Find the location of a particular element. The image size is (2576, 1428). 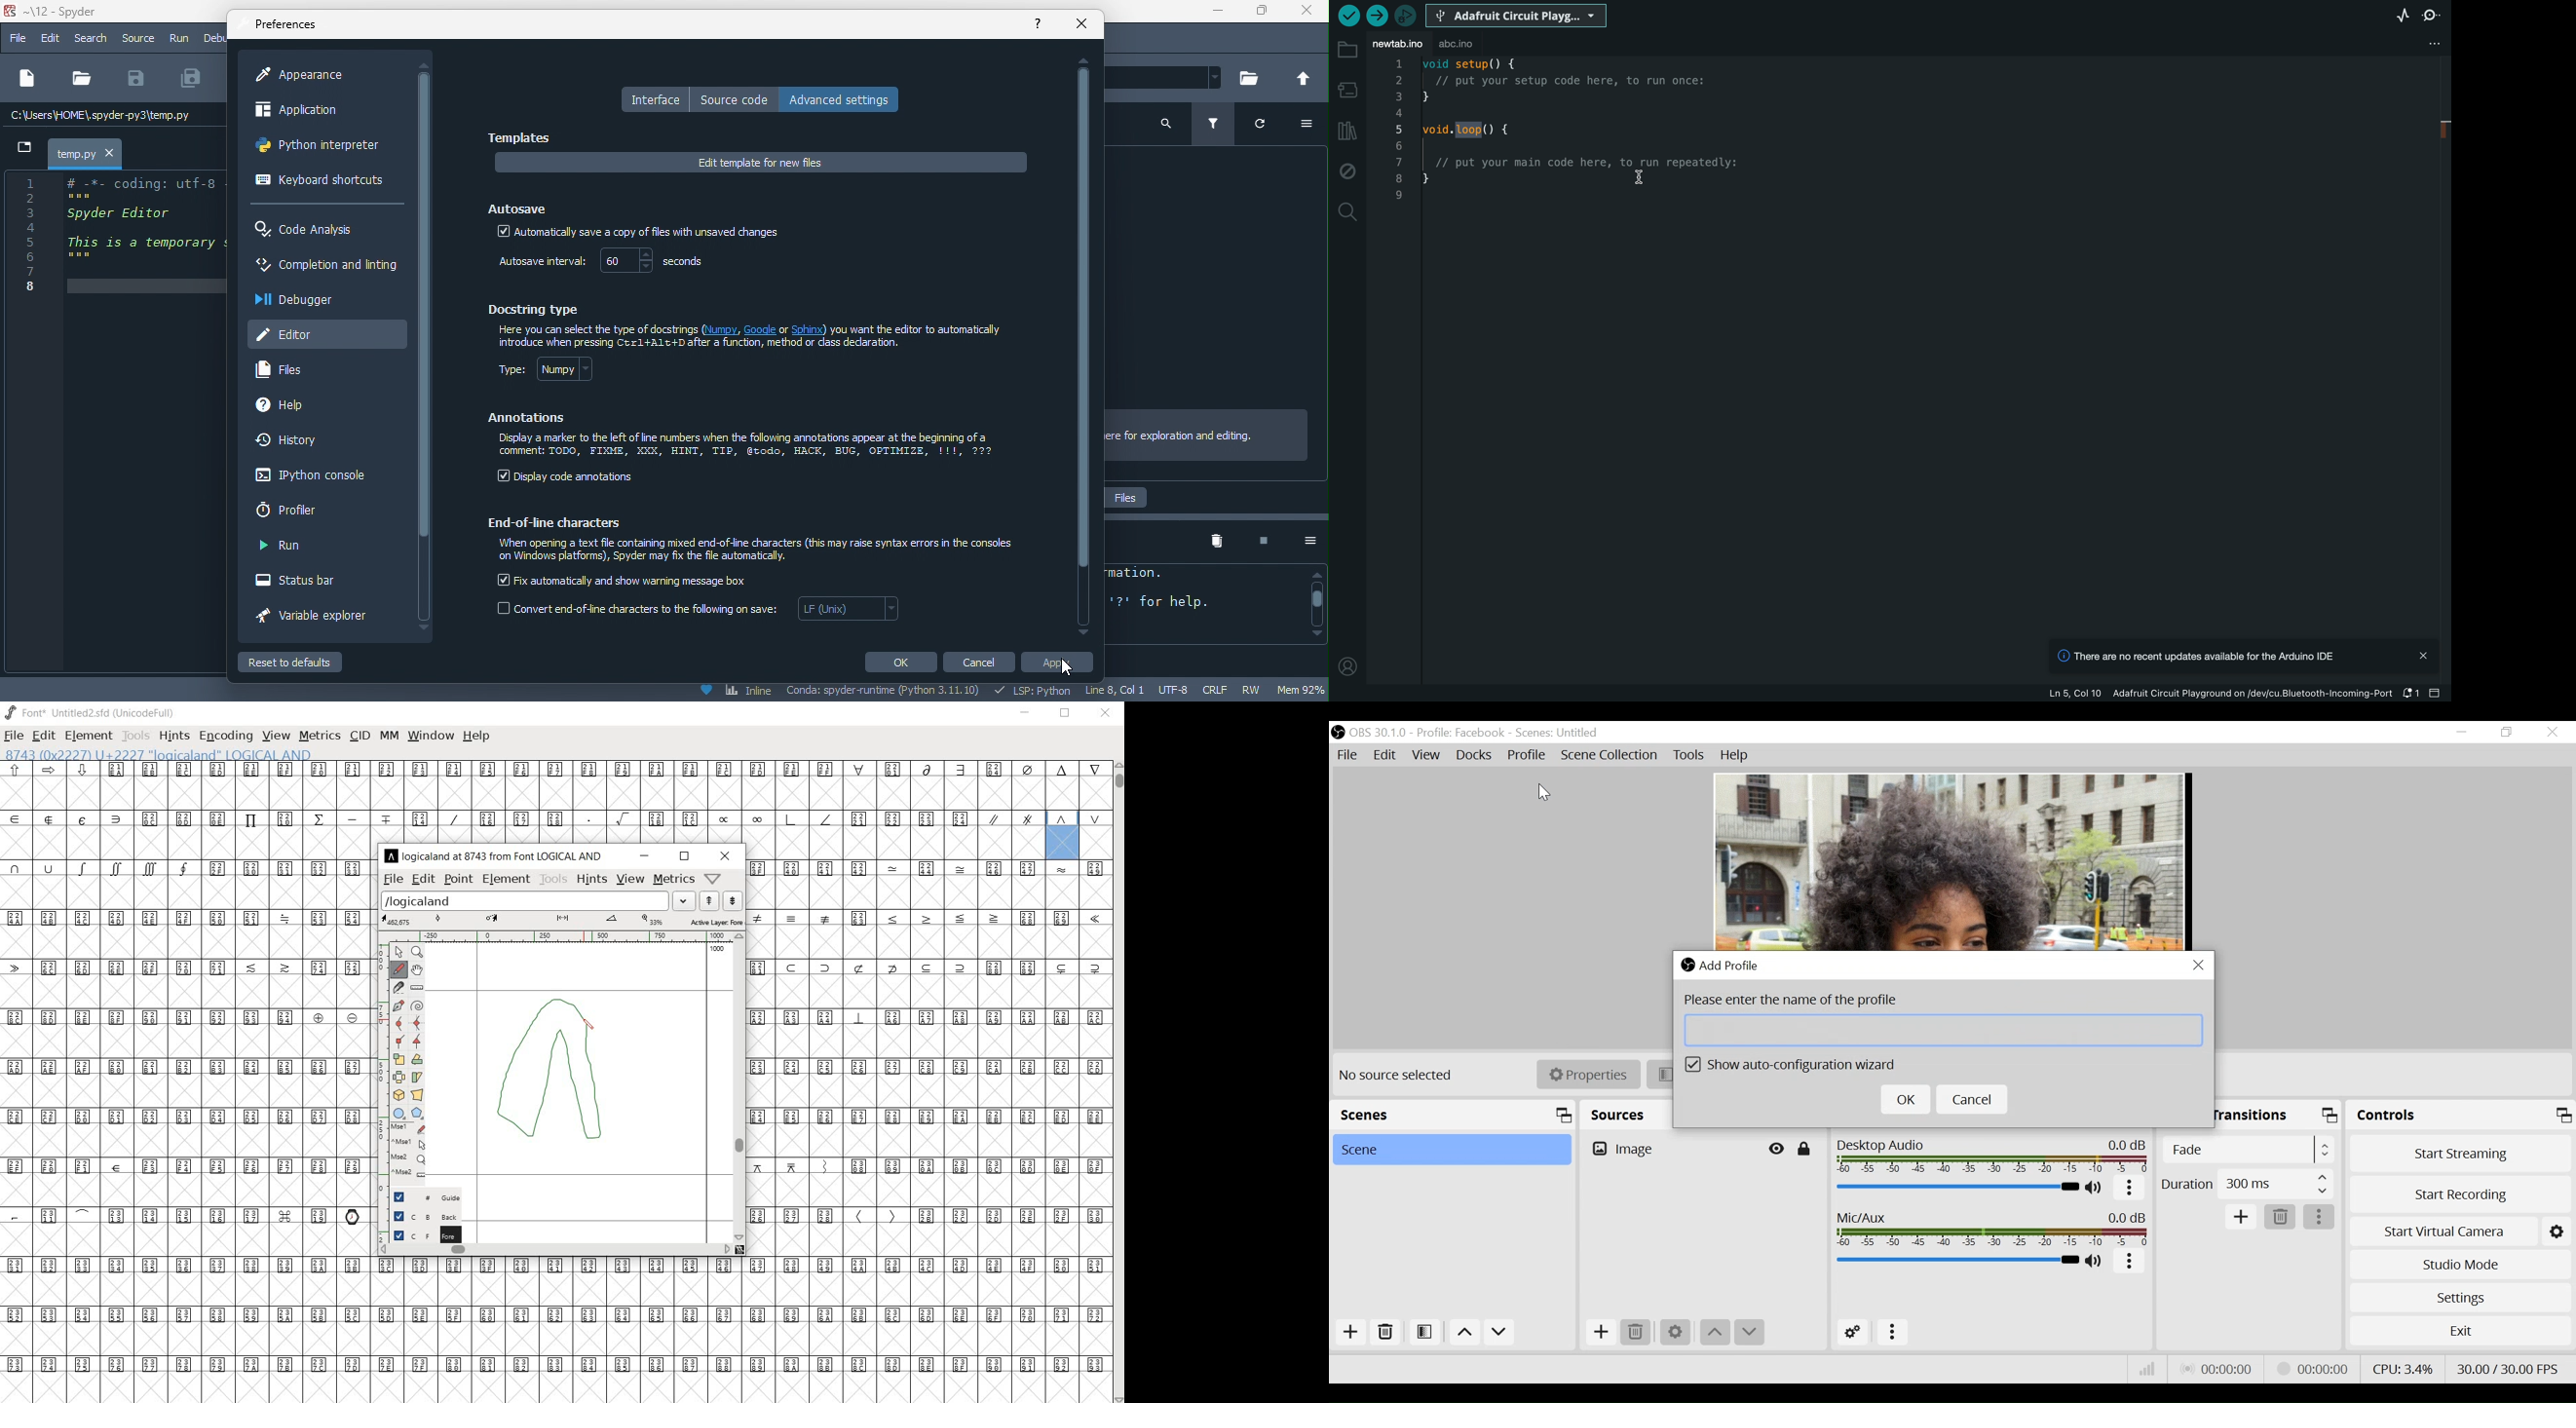

title is located at coordinates (60, 13).